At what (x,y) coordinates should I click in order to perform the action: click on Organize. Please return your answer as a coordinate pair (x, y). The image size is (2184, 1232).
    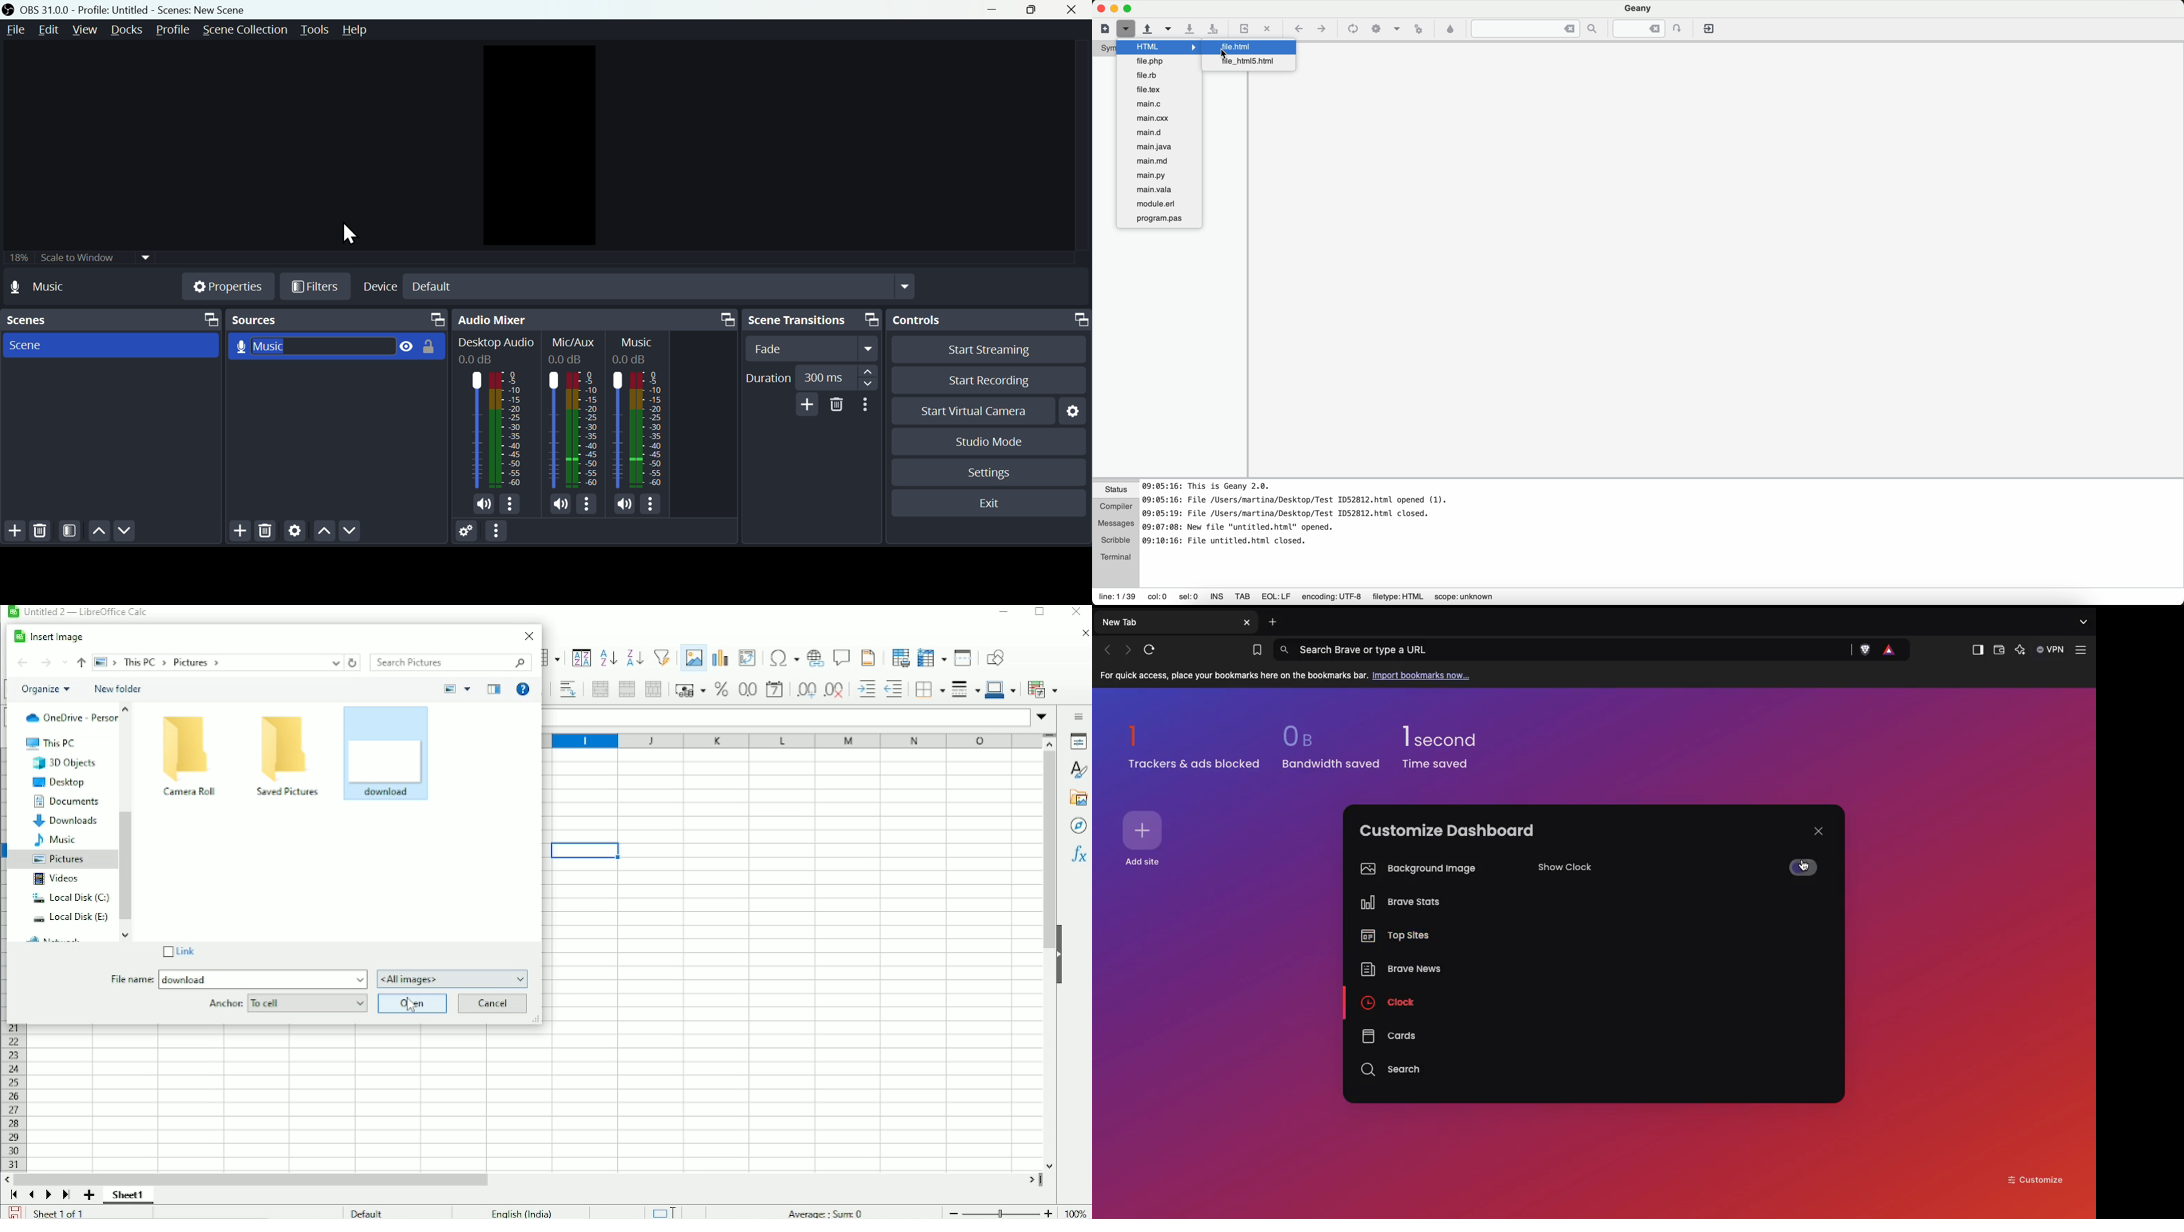
    Looking at the image, I should click on (47, 690).